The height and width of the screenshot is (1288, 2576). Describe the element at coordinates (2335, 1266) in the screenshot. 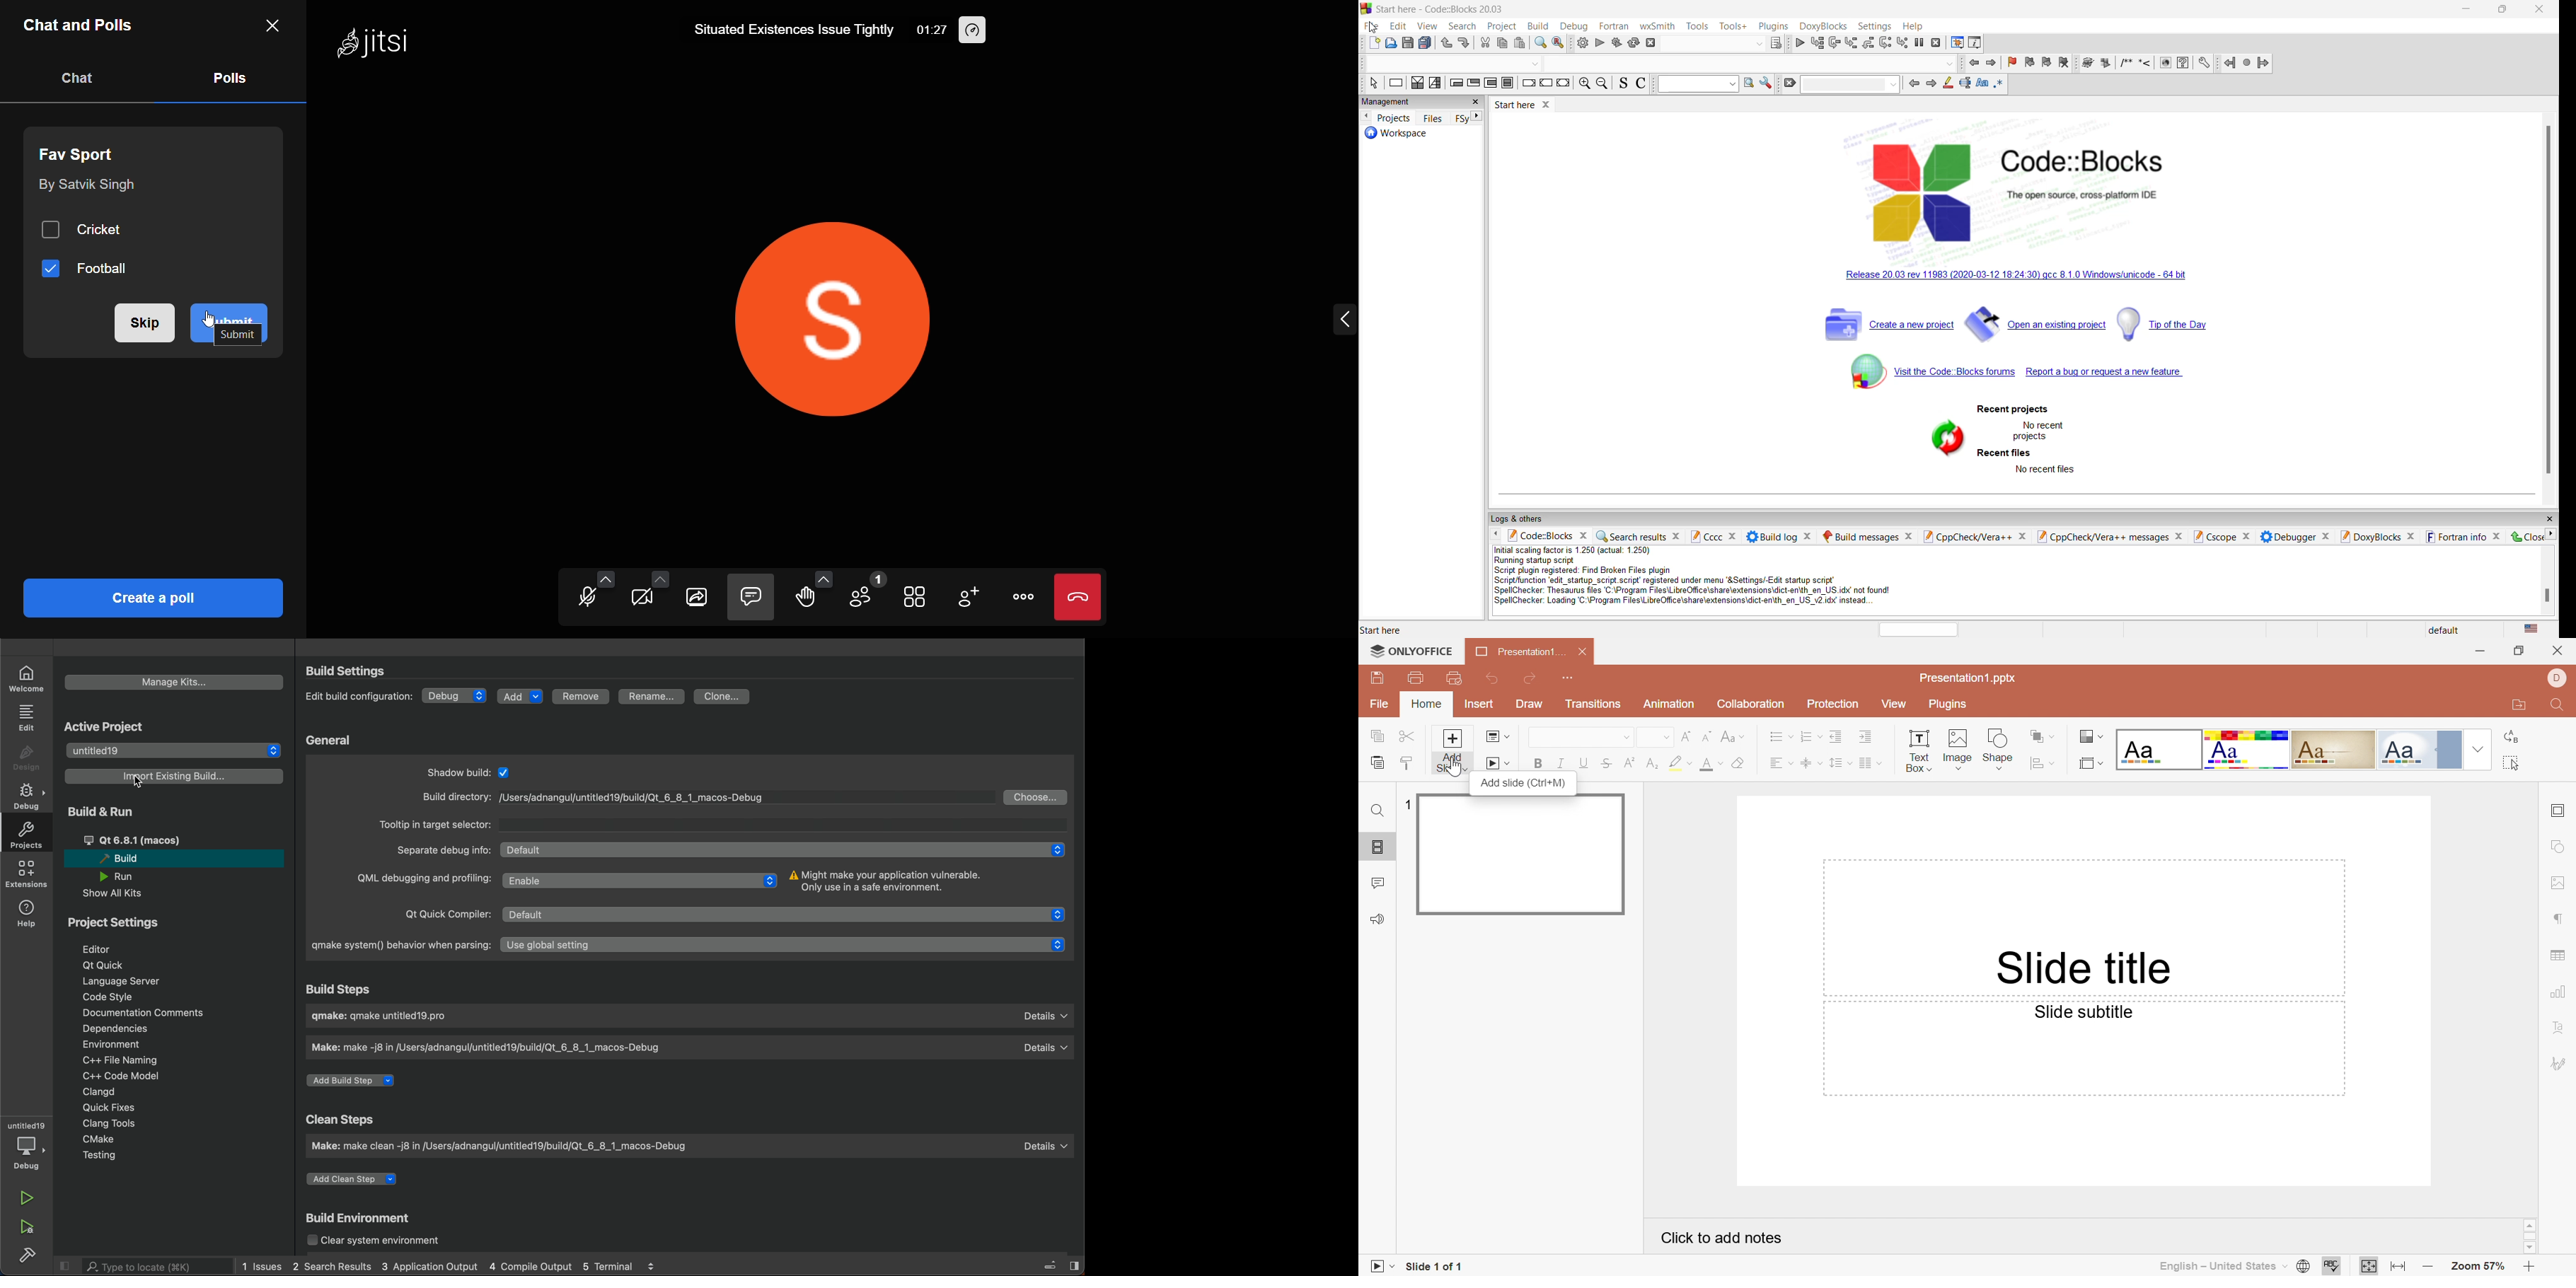

I see `Spell Checking` at that location.